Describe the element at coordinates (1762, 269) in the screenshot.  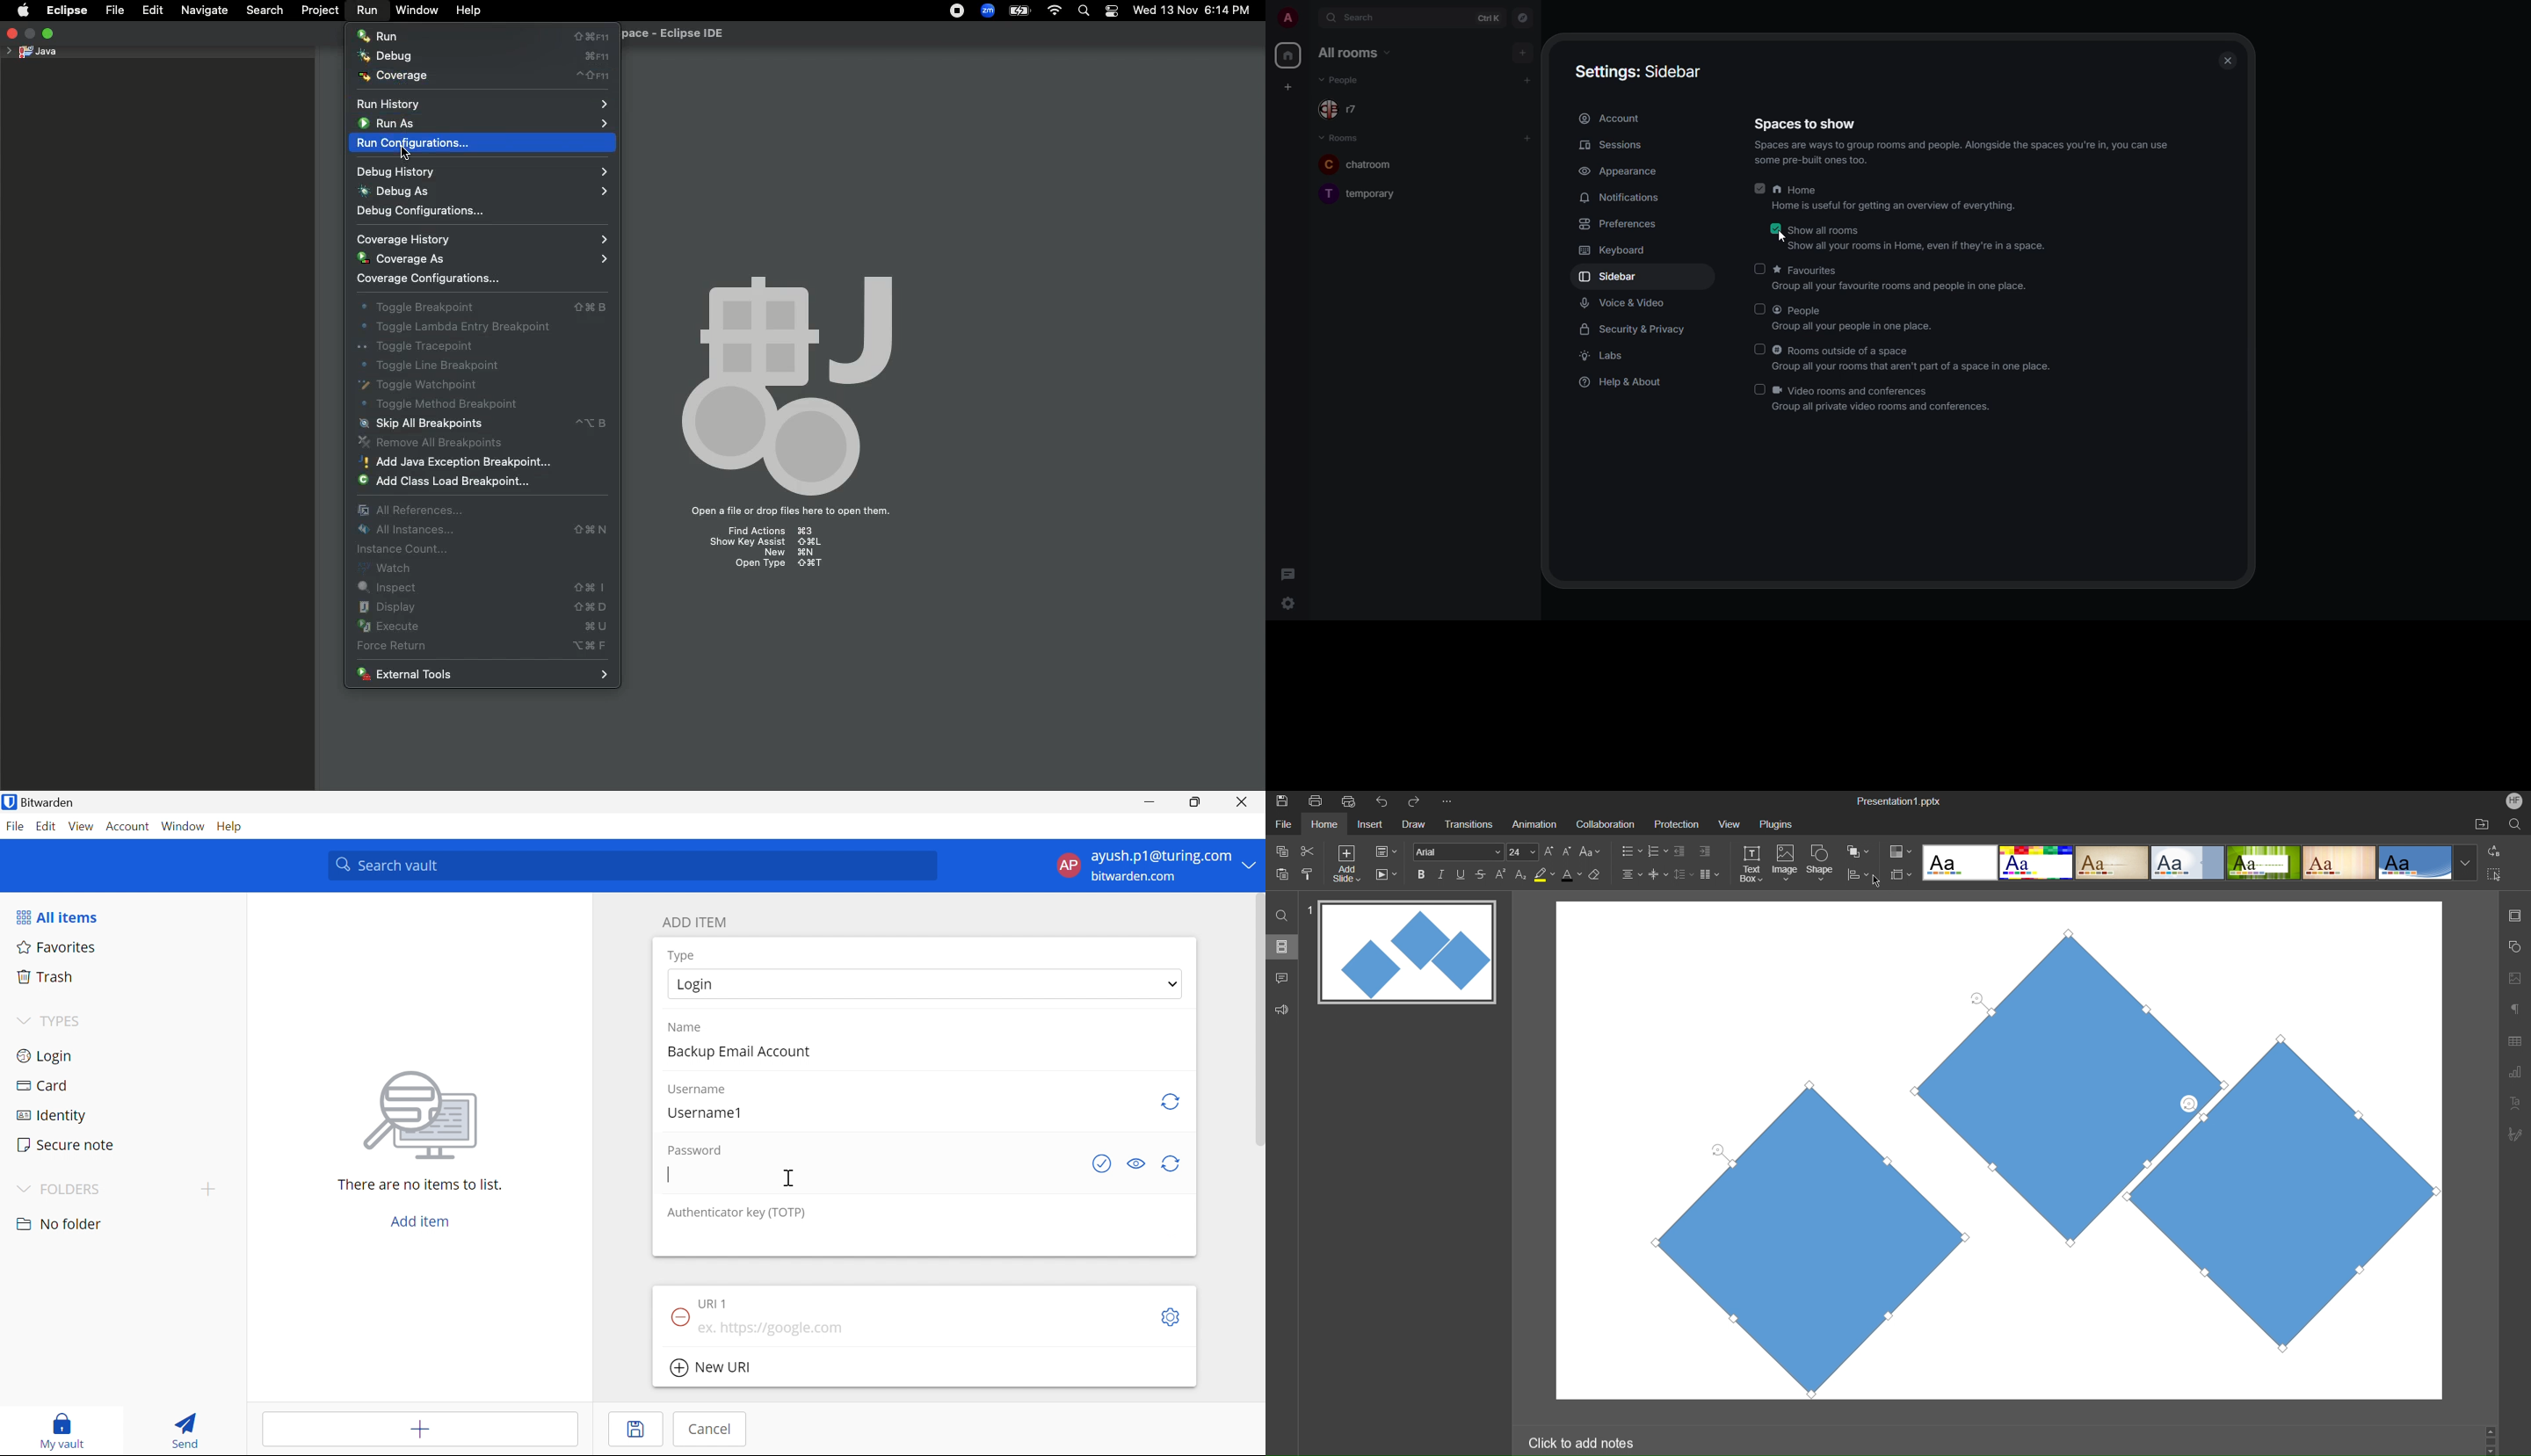
I see `click to enable` at that location.